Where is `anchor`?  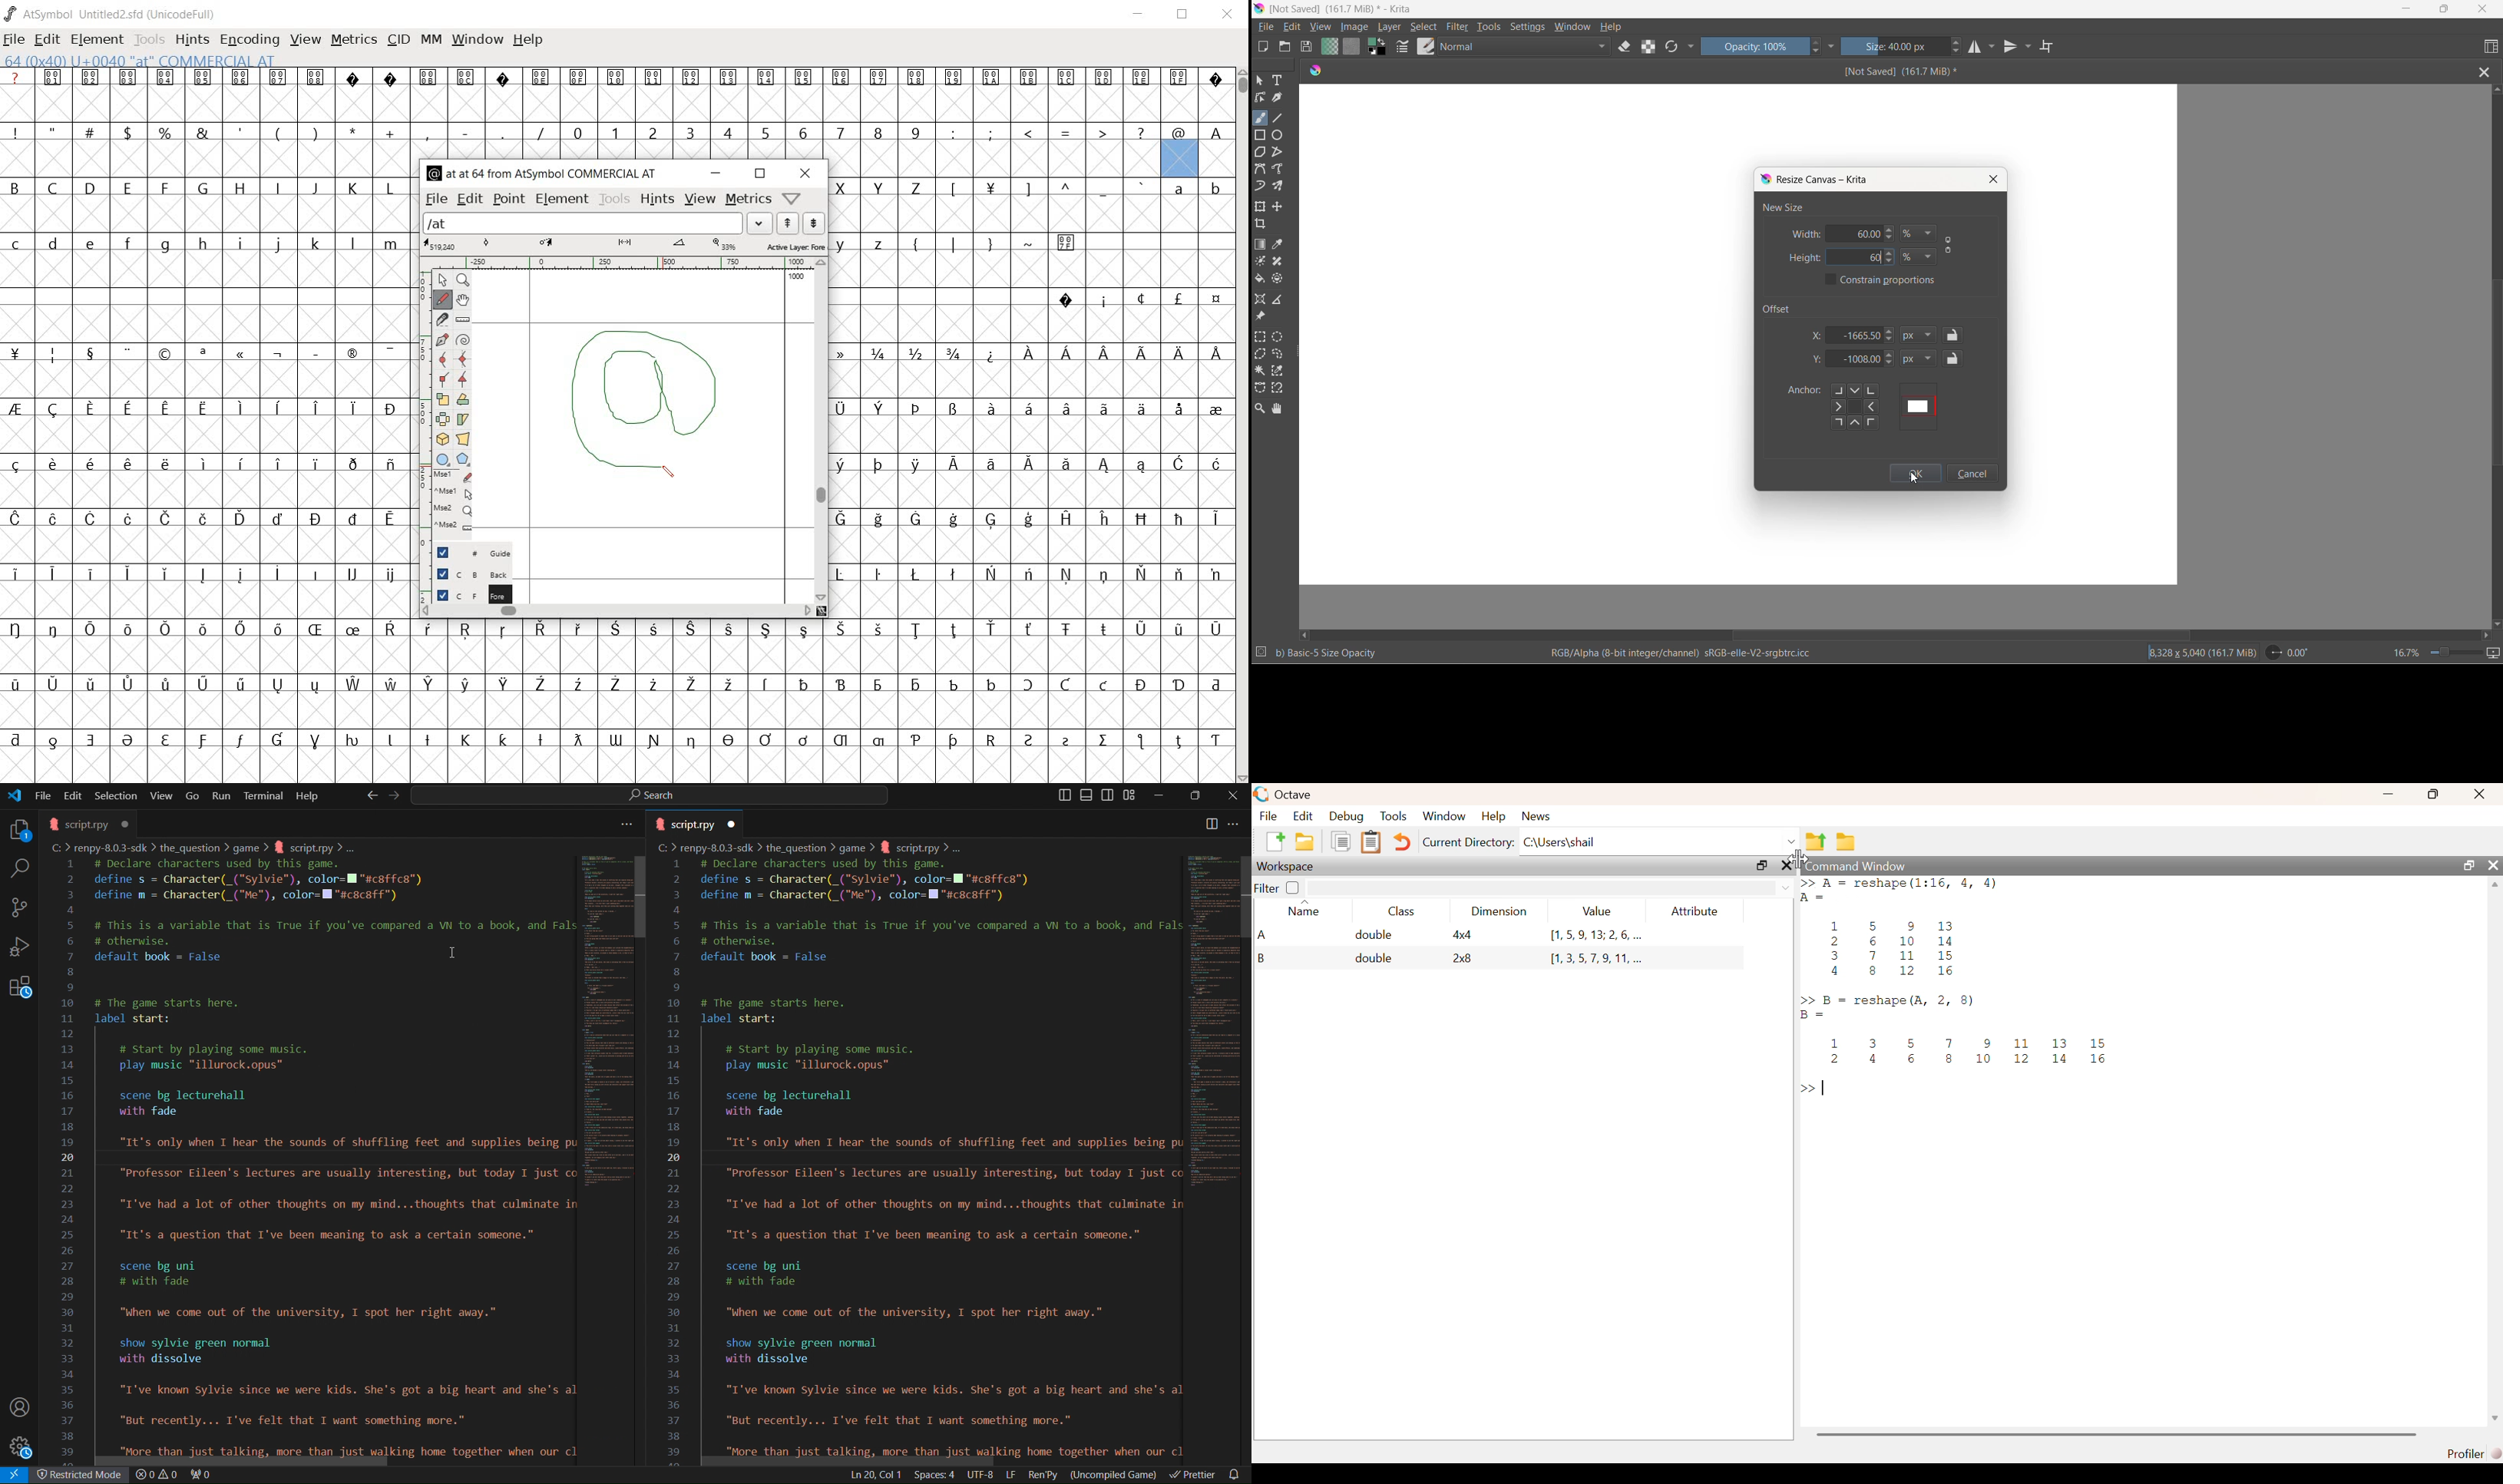
anchor is located at coordinates (1802, 392).